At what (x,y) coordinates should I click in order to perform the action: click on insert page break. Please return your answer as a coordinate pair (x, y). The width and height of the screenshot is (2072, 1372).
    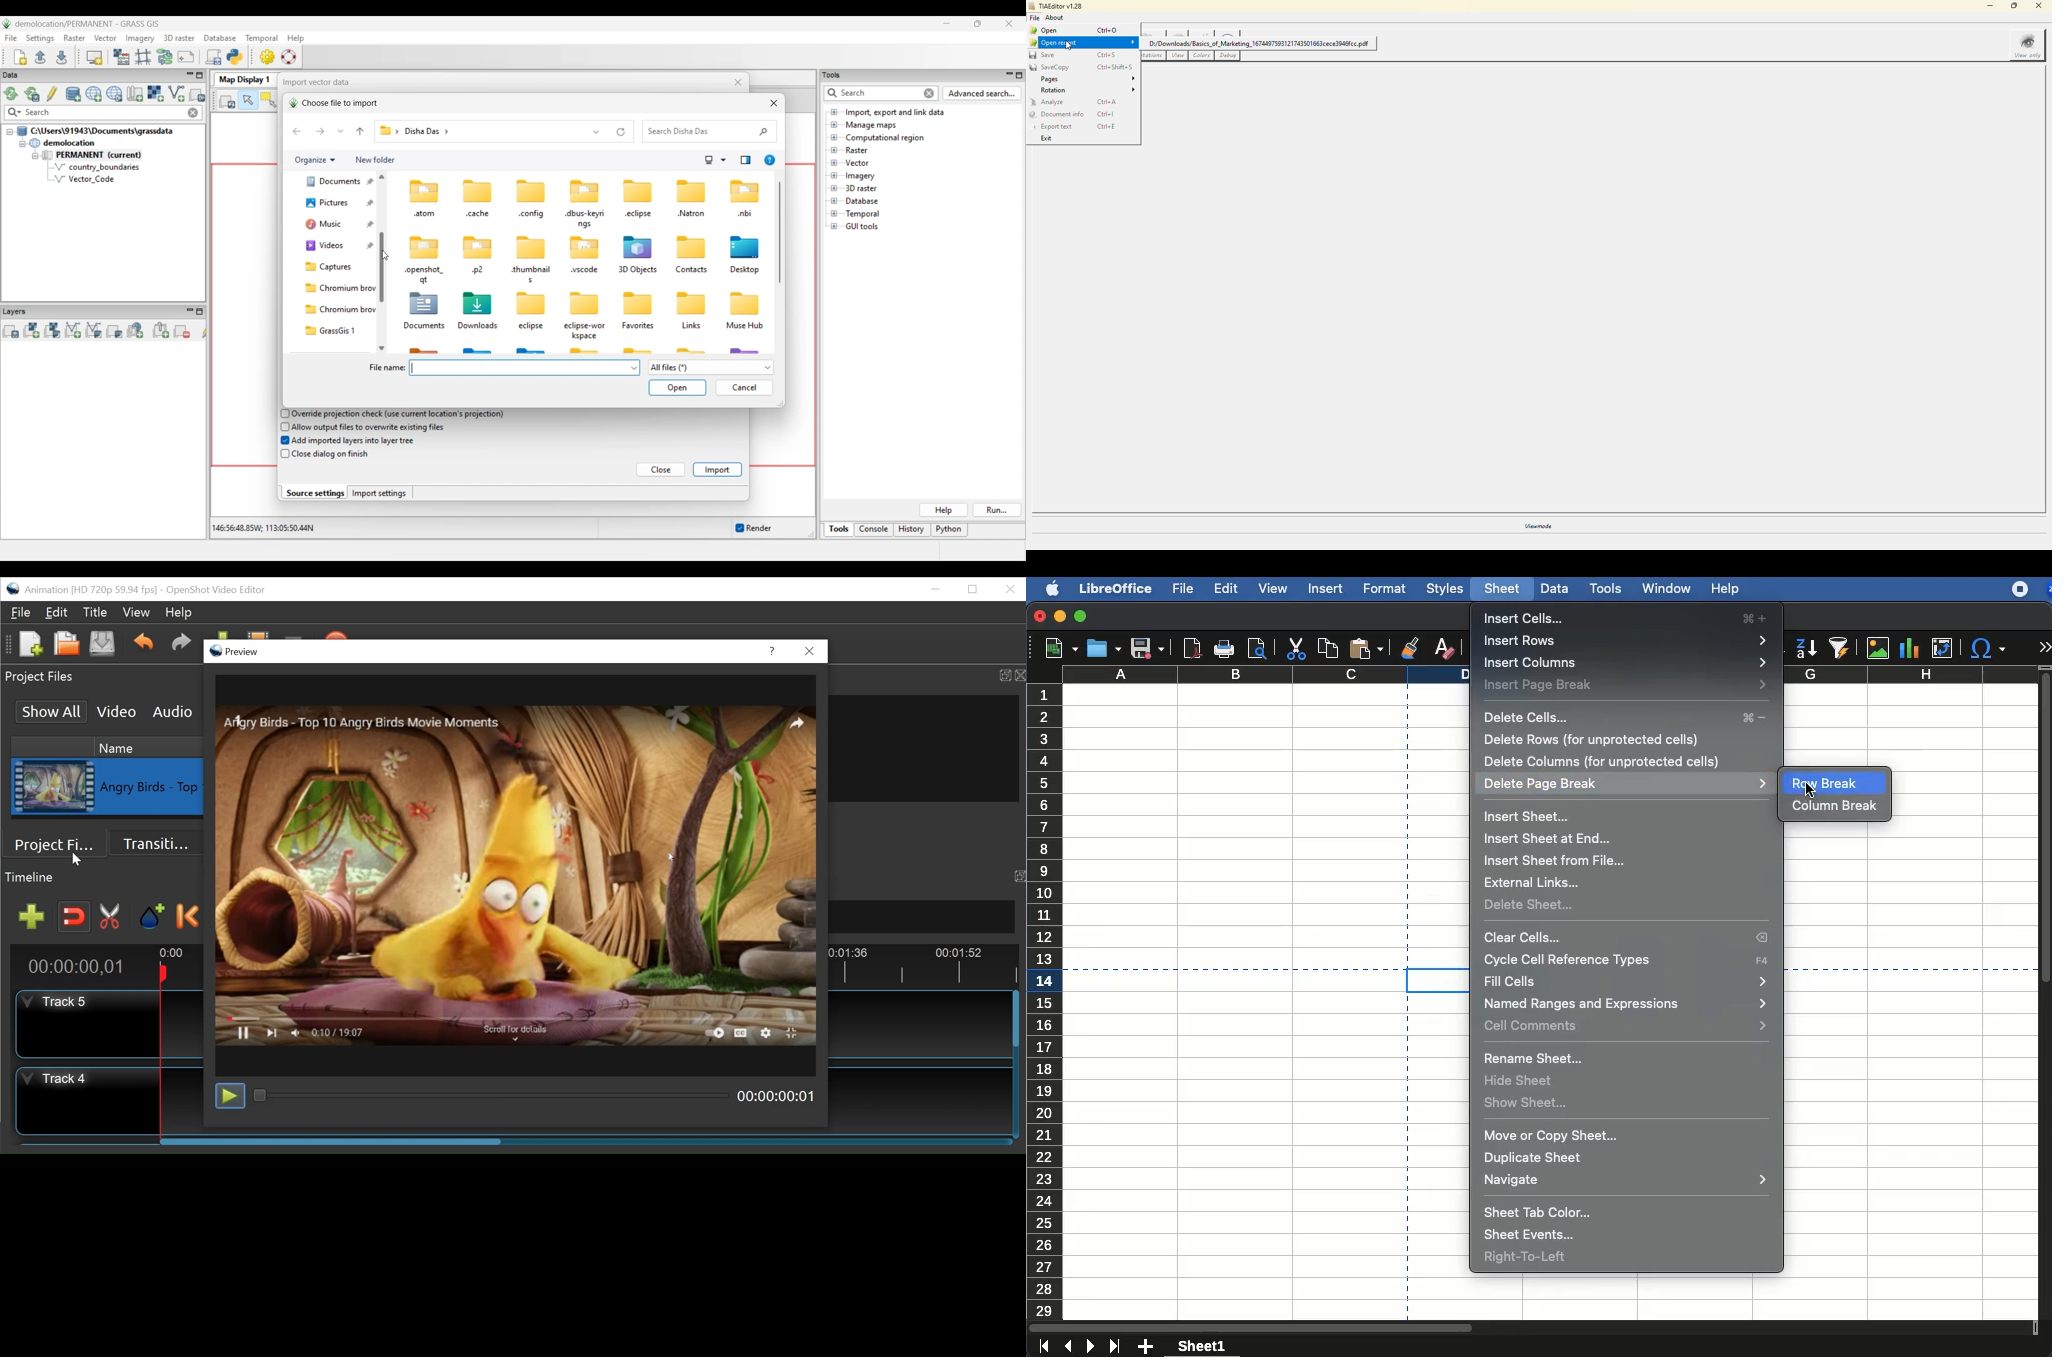
    Looking at the image, I should click on (1626, 686).